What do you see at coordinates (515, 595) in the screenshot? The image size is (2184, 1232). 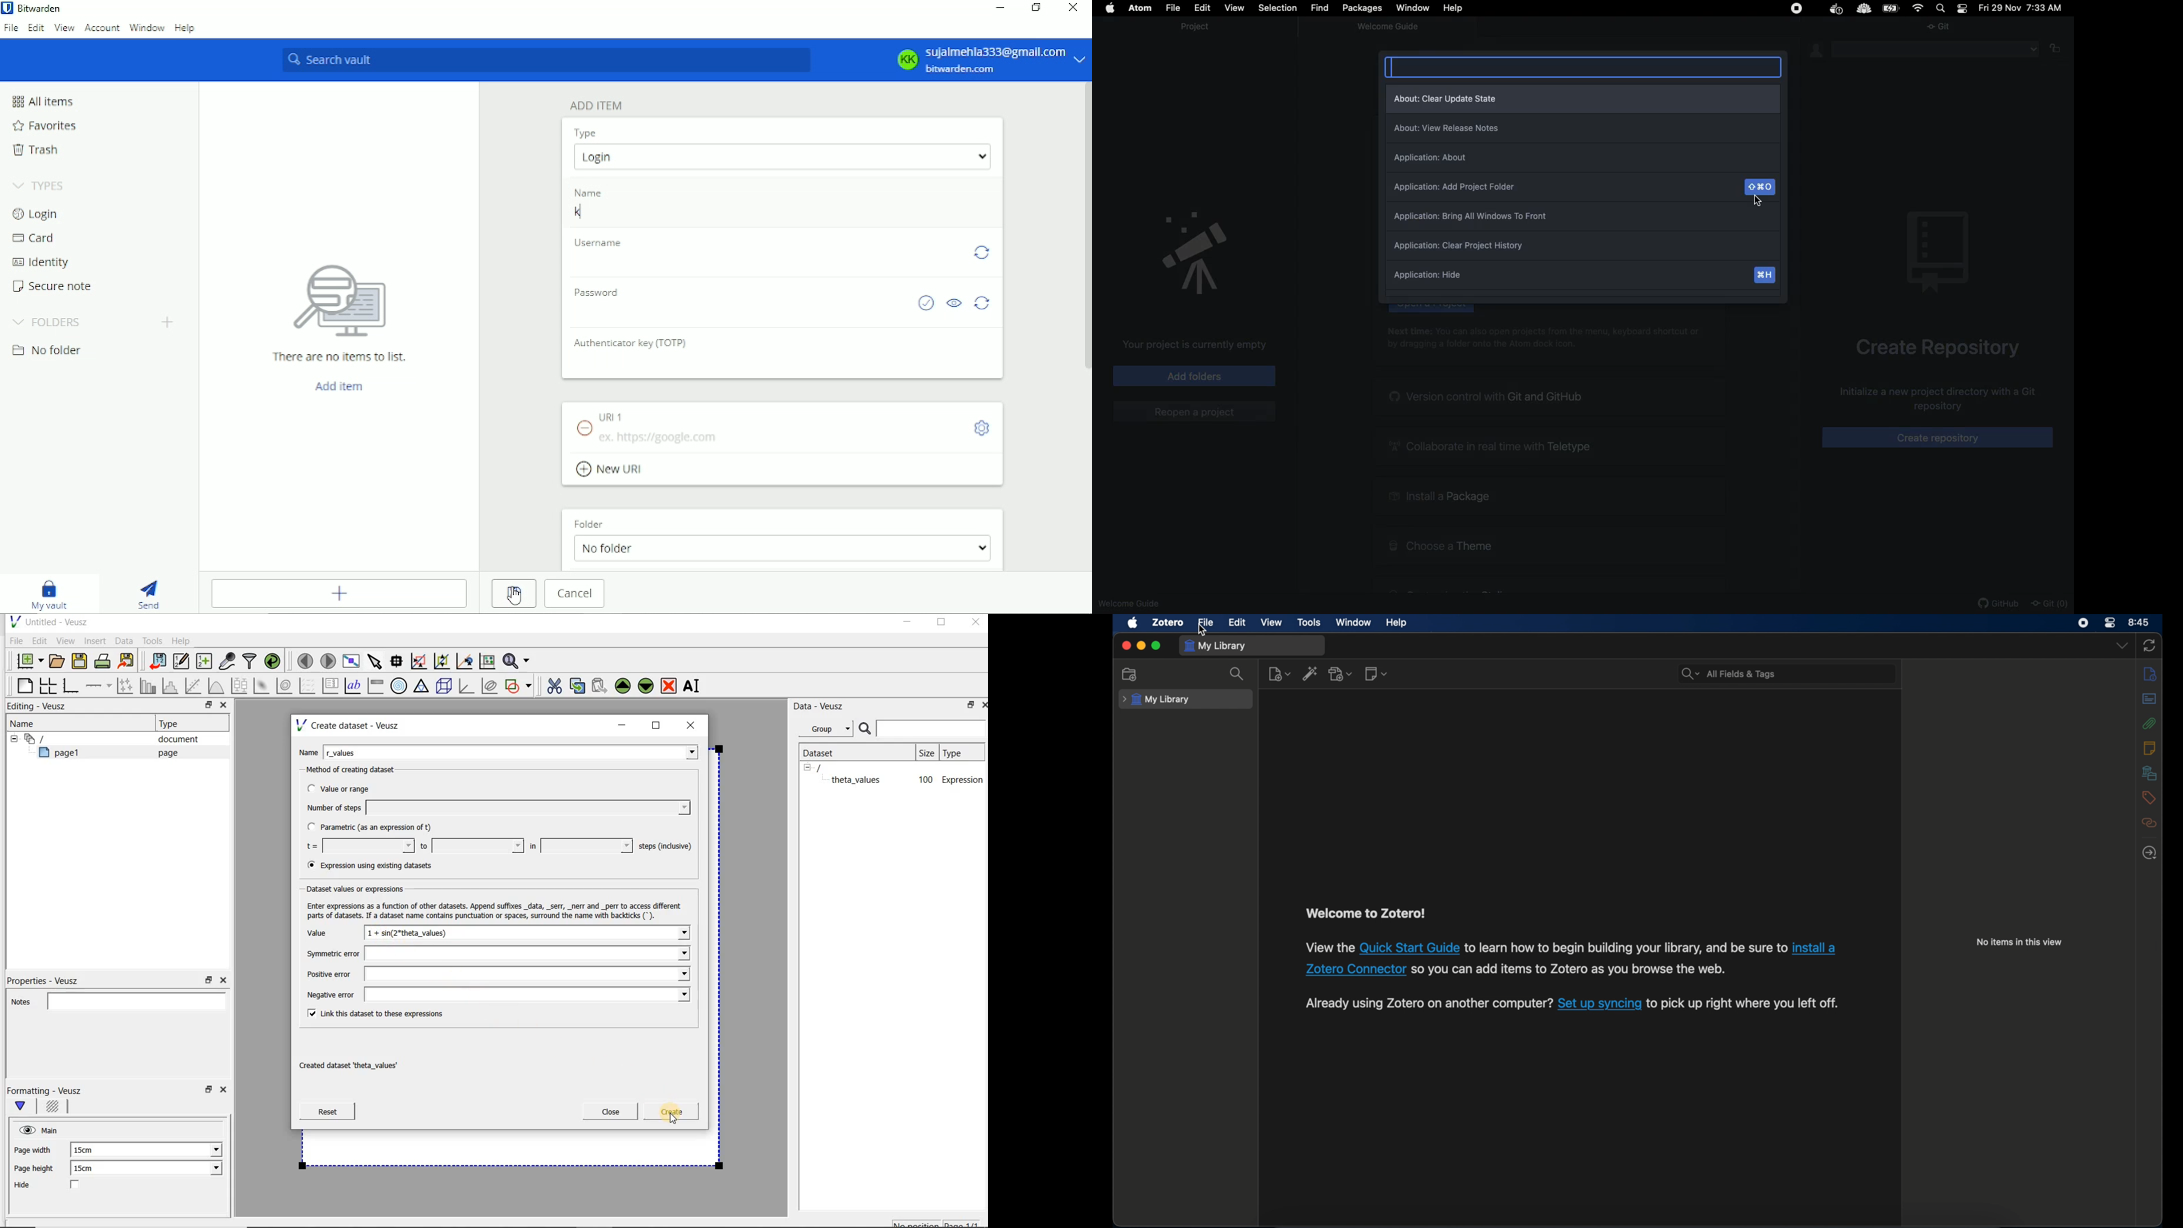 I see `Cursor` at bounding box center [515, 595].